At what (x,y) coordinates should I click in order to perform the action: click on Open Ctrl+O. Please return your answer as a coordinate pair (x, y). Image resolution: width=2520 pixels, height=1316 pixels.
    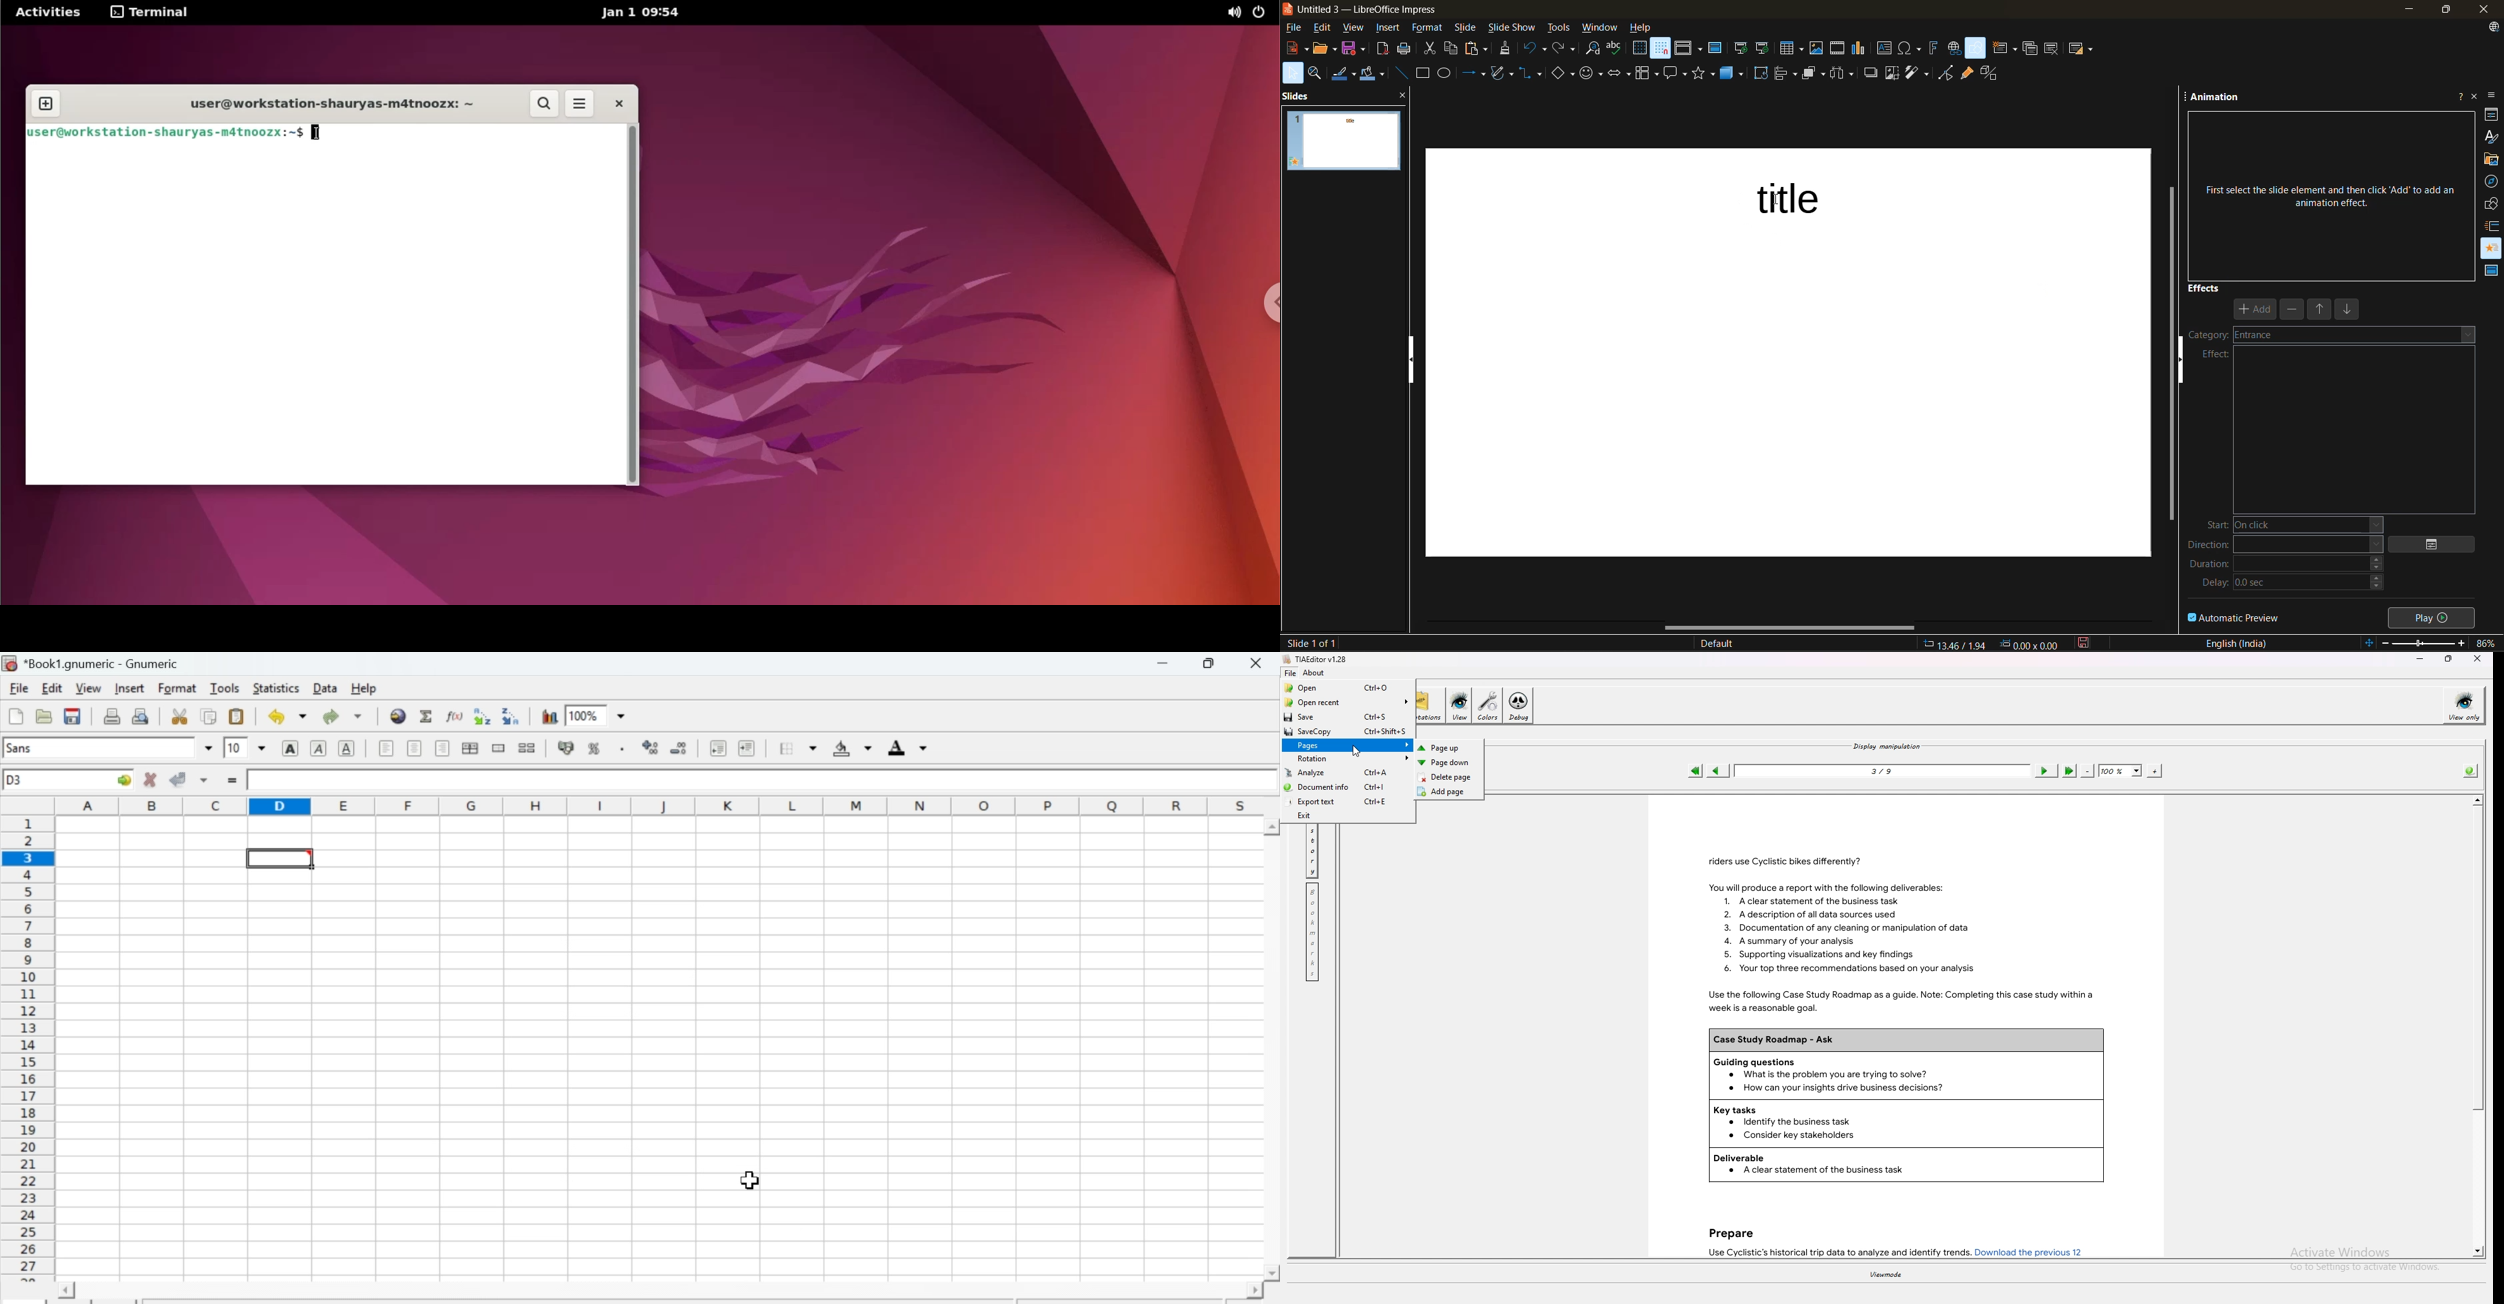
    Looking at the image, I should click on (1347, 687).